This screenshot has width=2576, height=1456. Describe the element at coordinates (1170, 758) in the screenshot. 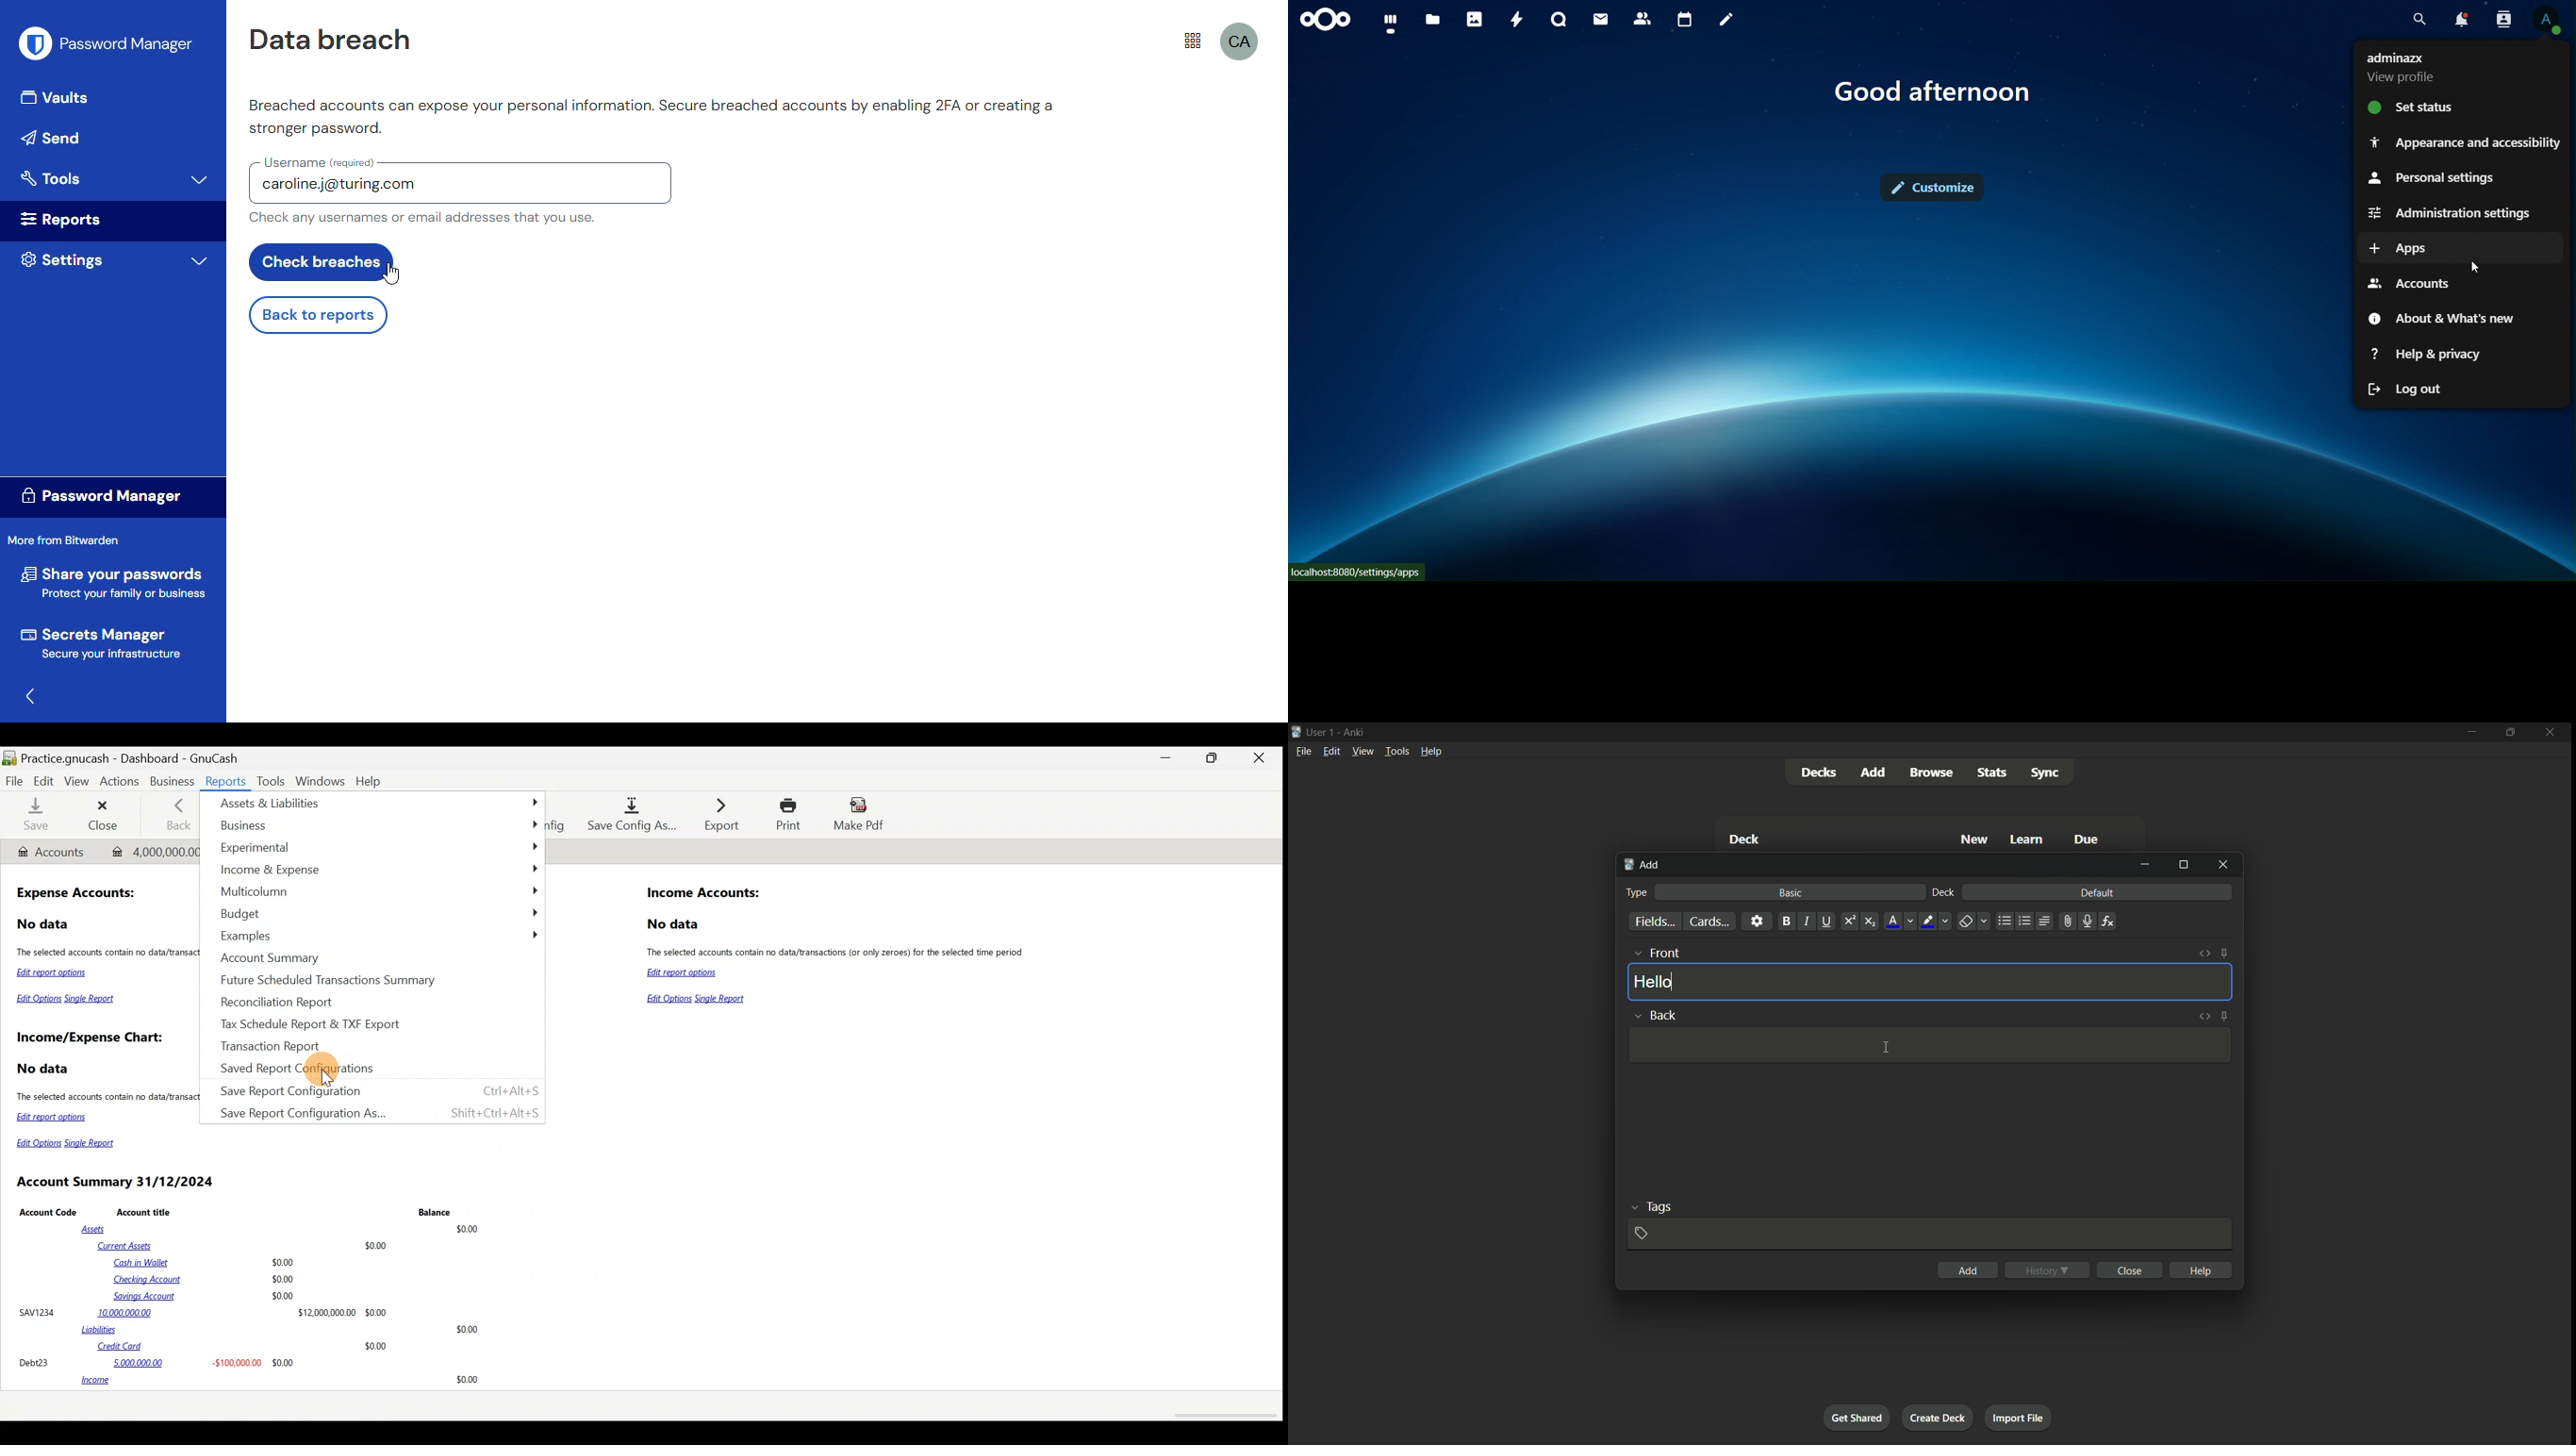

I see `Minimise` at that location.